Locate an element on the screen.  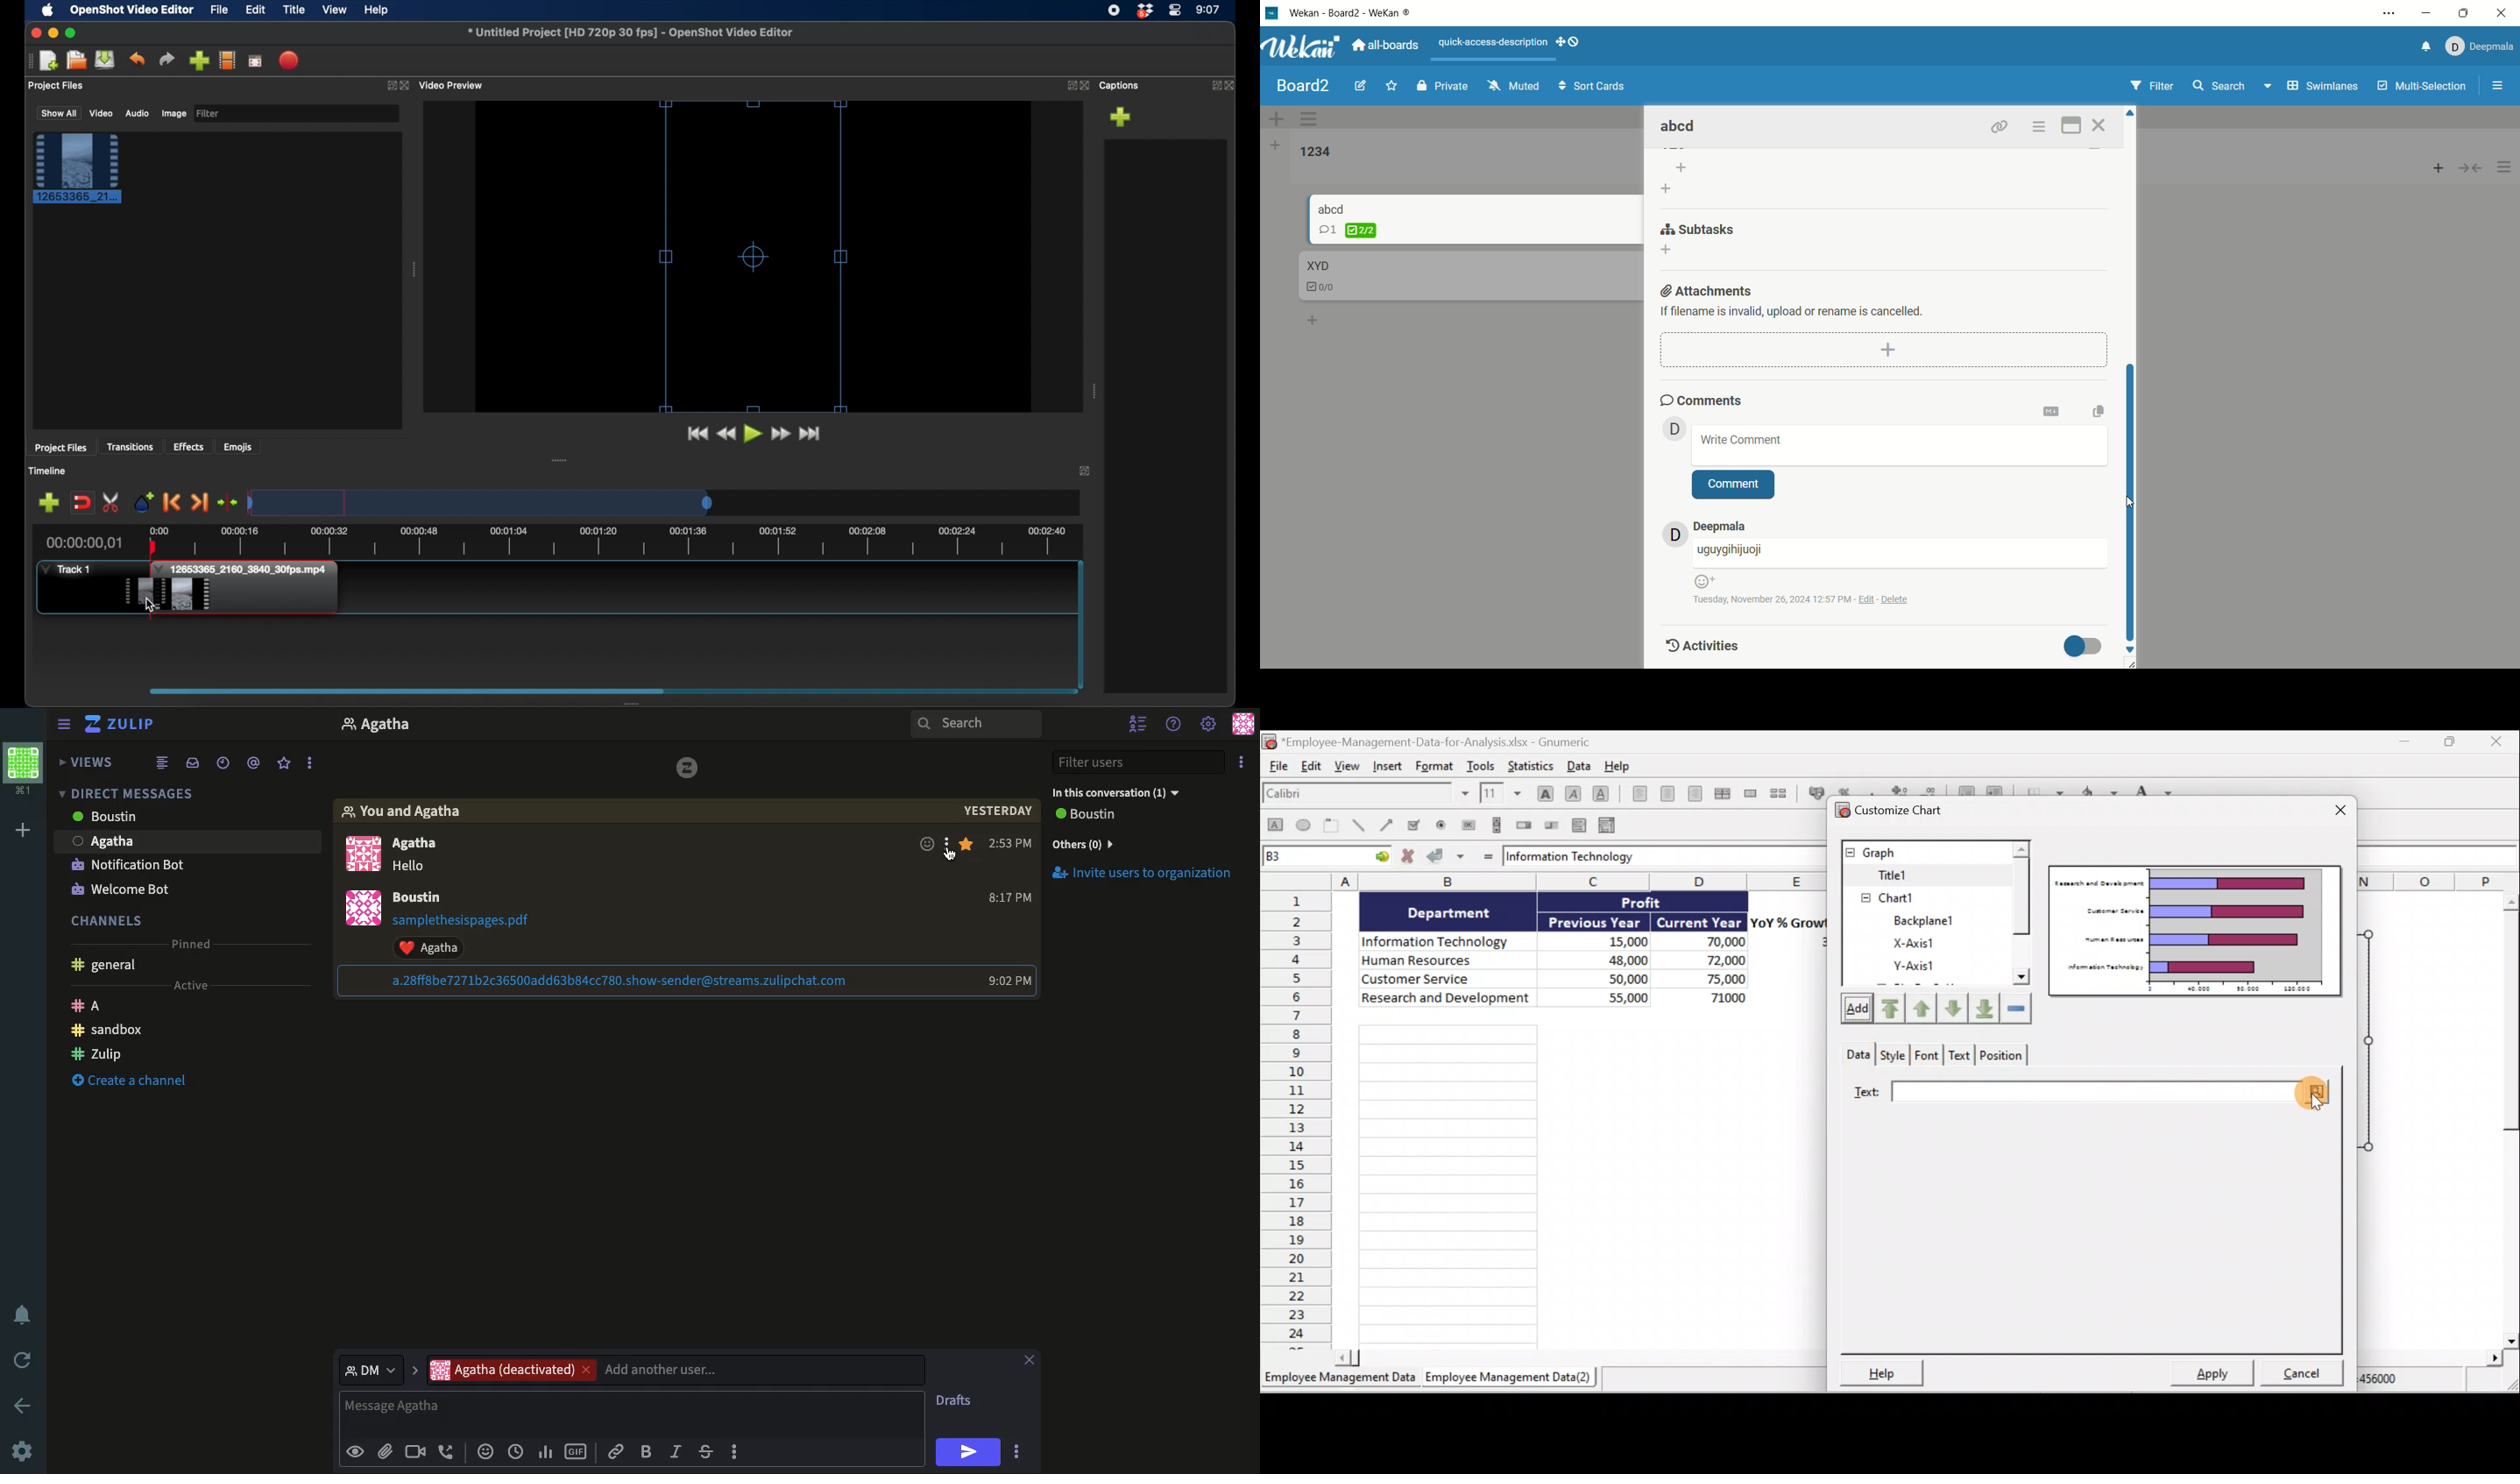
Statistics is located at coordinates (1531, 765).